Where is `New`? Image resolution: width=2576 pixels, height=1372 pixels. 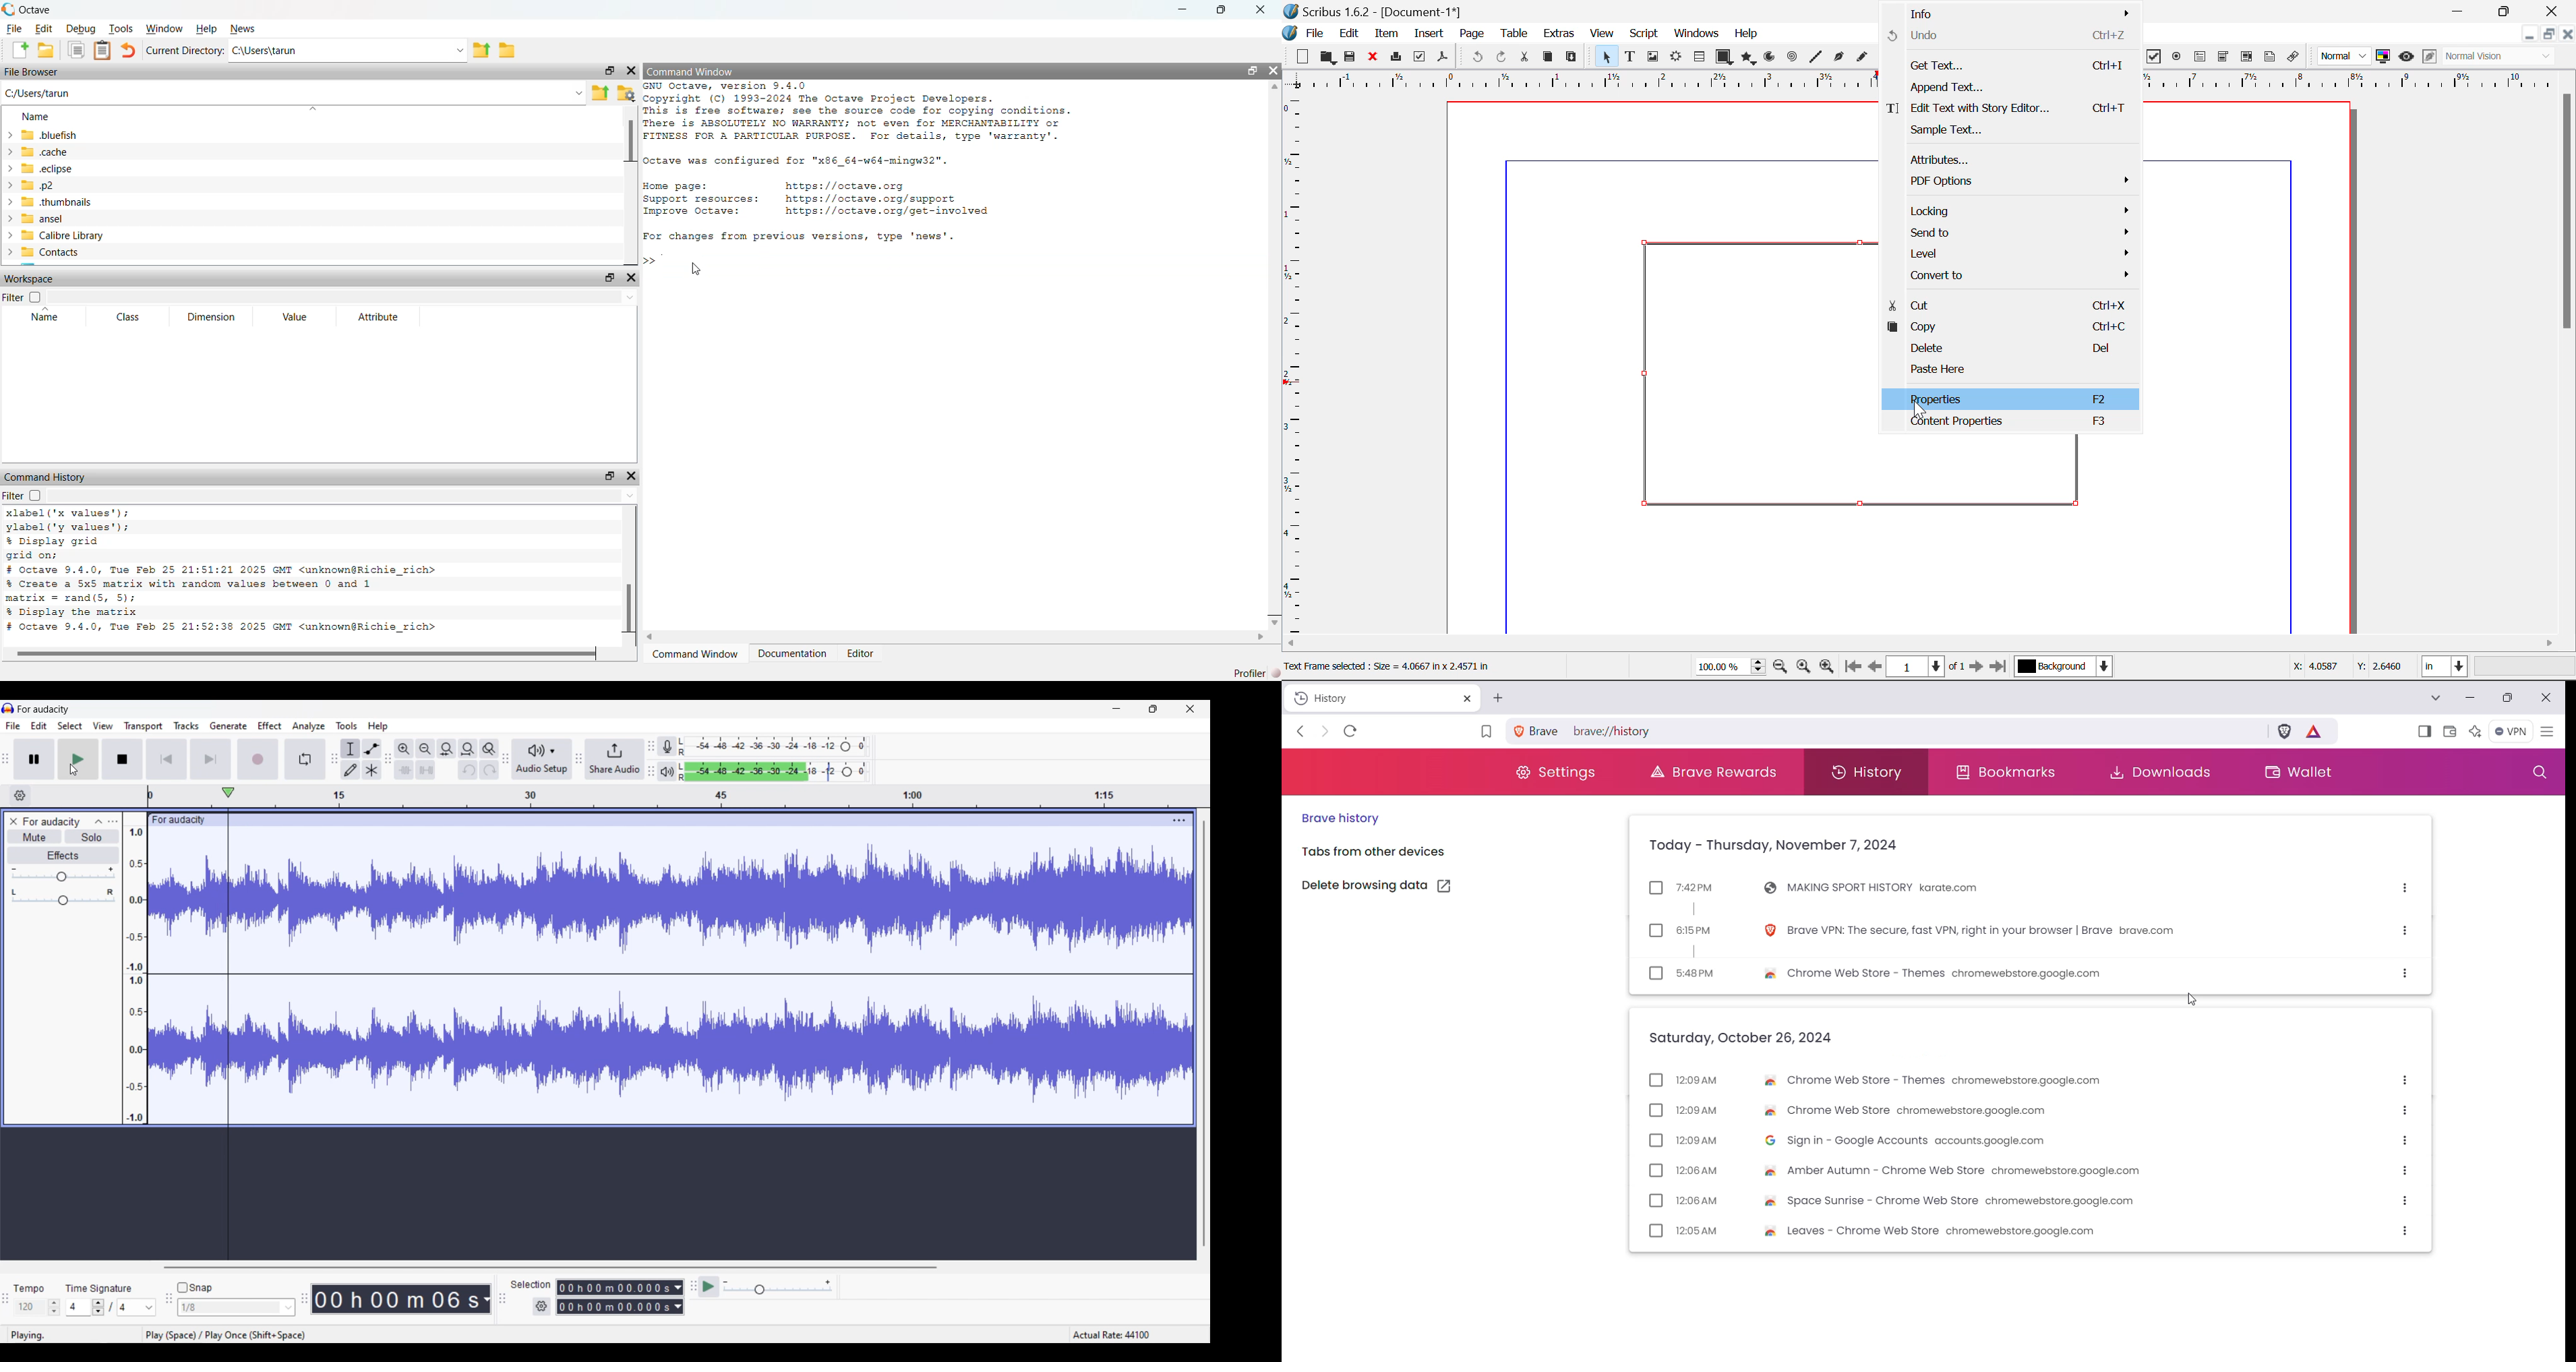 New is located at coordinates (1301, 57).